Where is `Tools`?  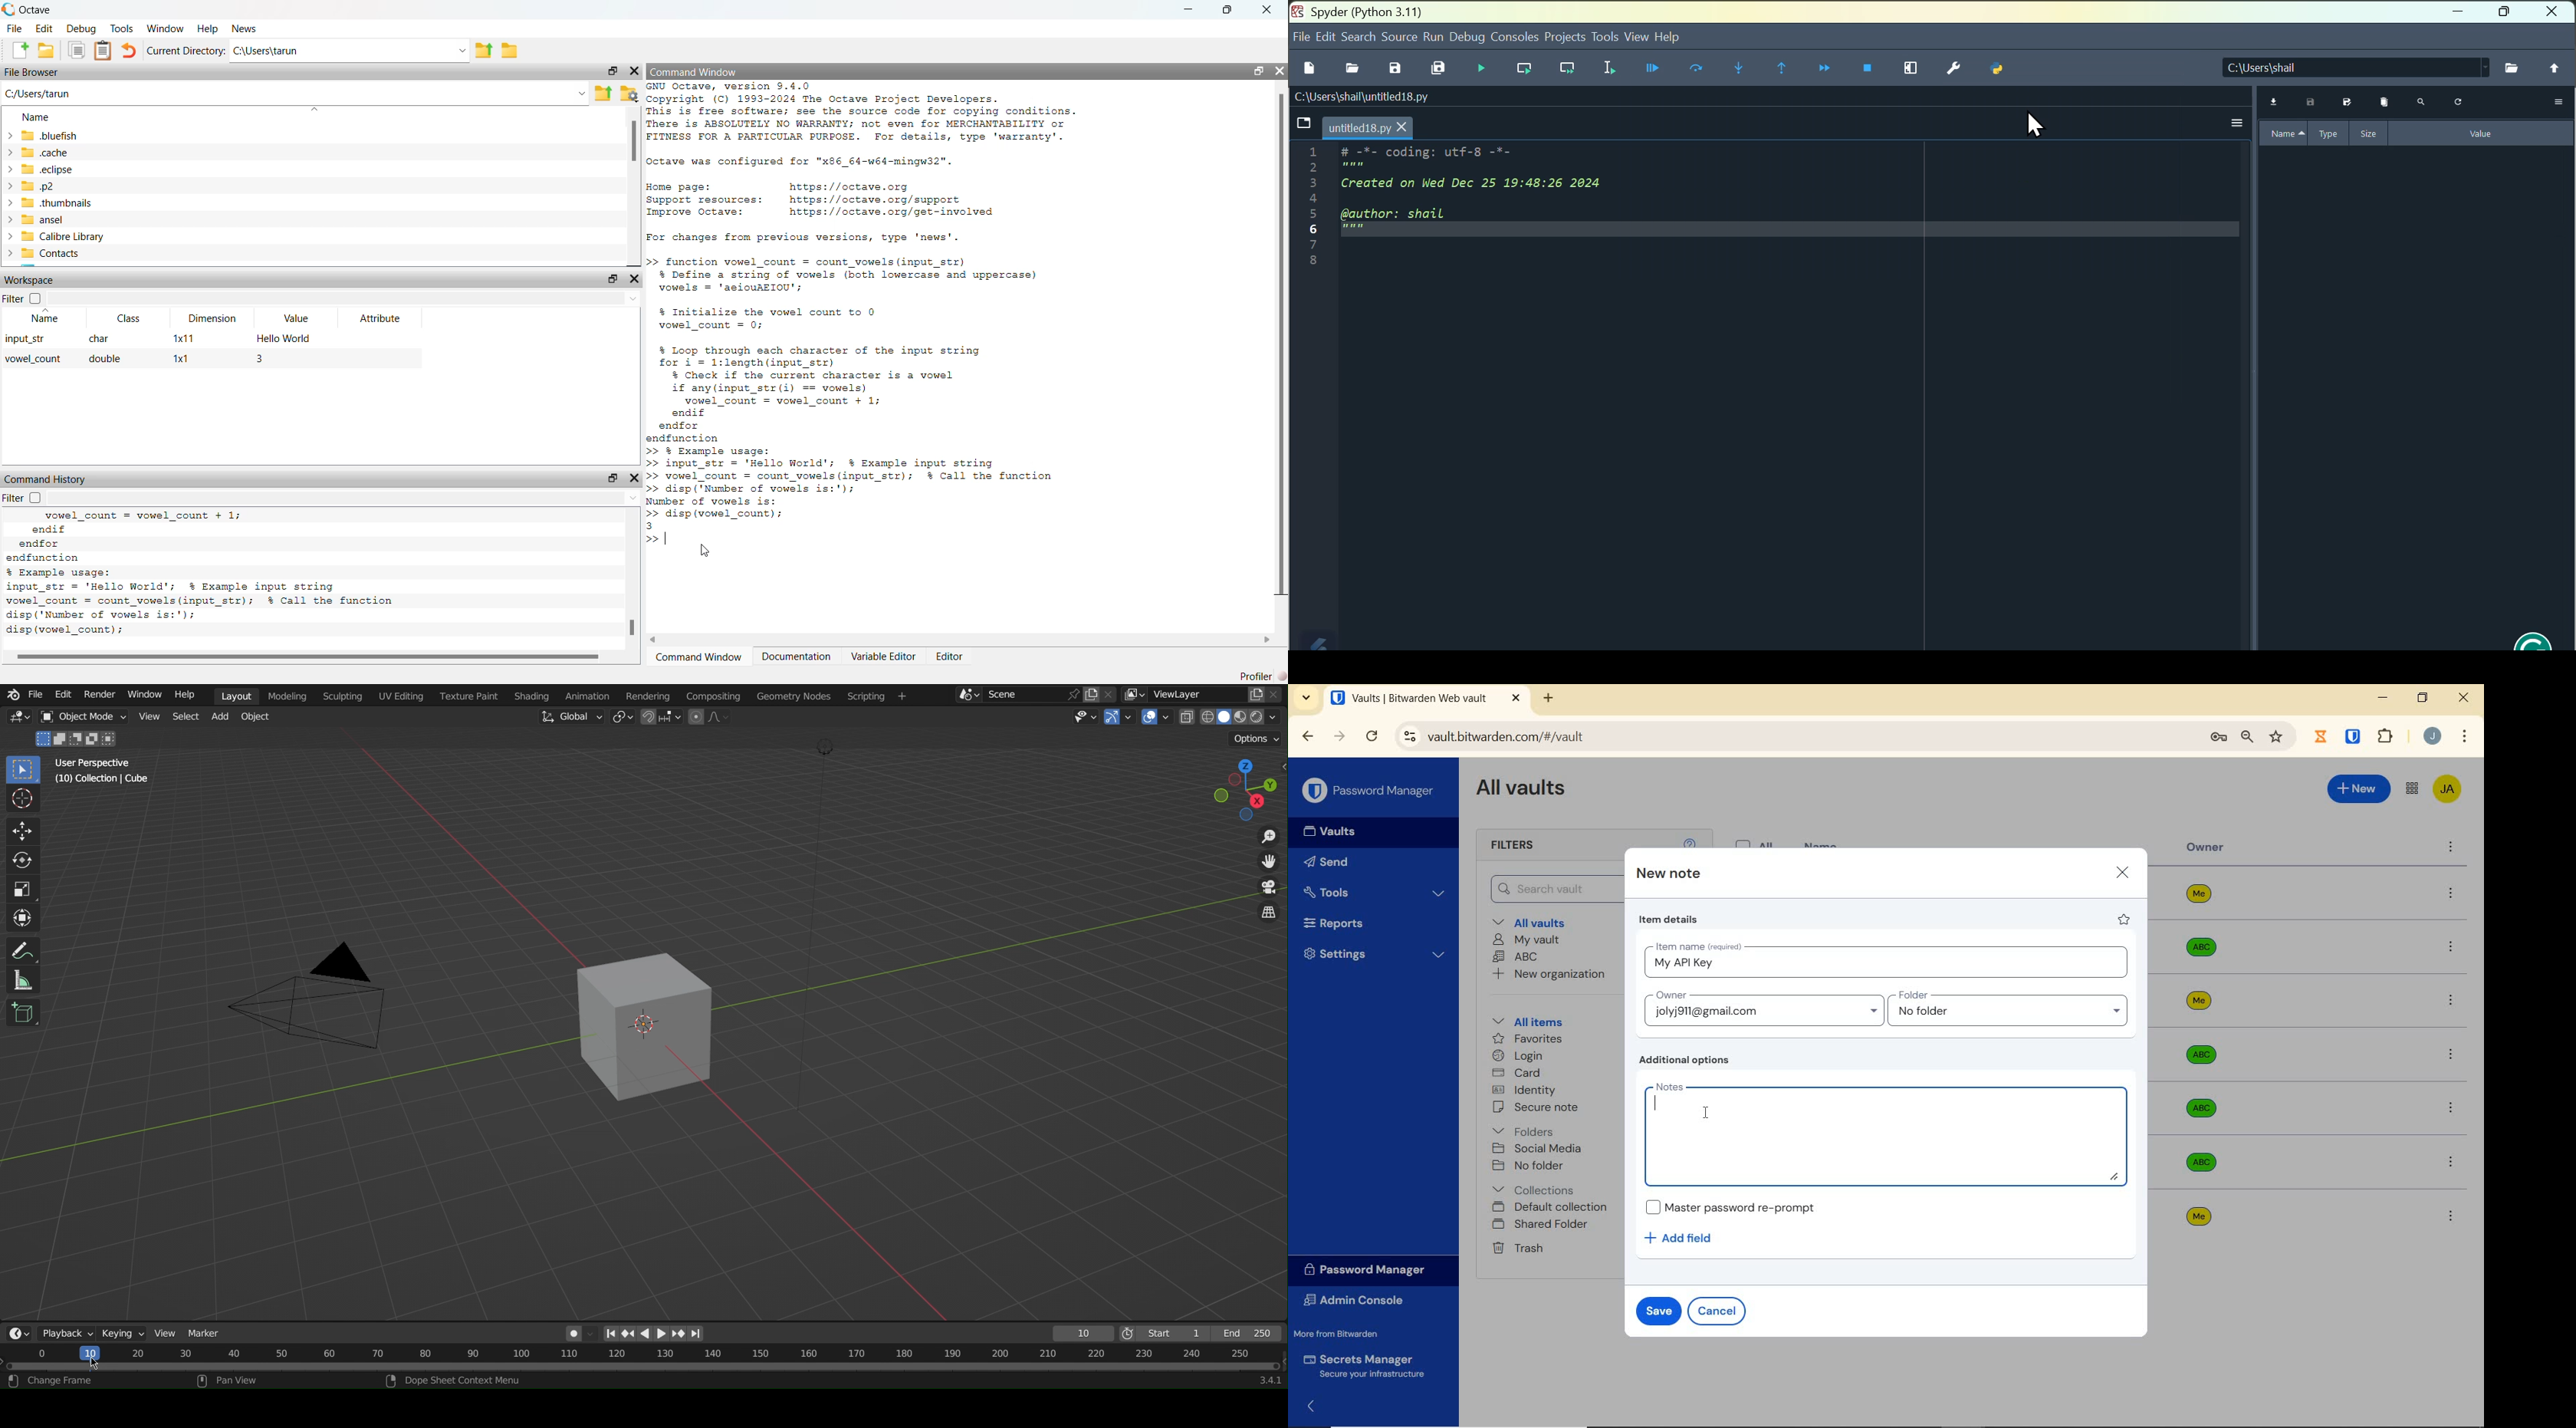 Tools is located at coordinates (1604, 36).